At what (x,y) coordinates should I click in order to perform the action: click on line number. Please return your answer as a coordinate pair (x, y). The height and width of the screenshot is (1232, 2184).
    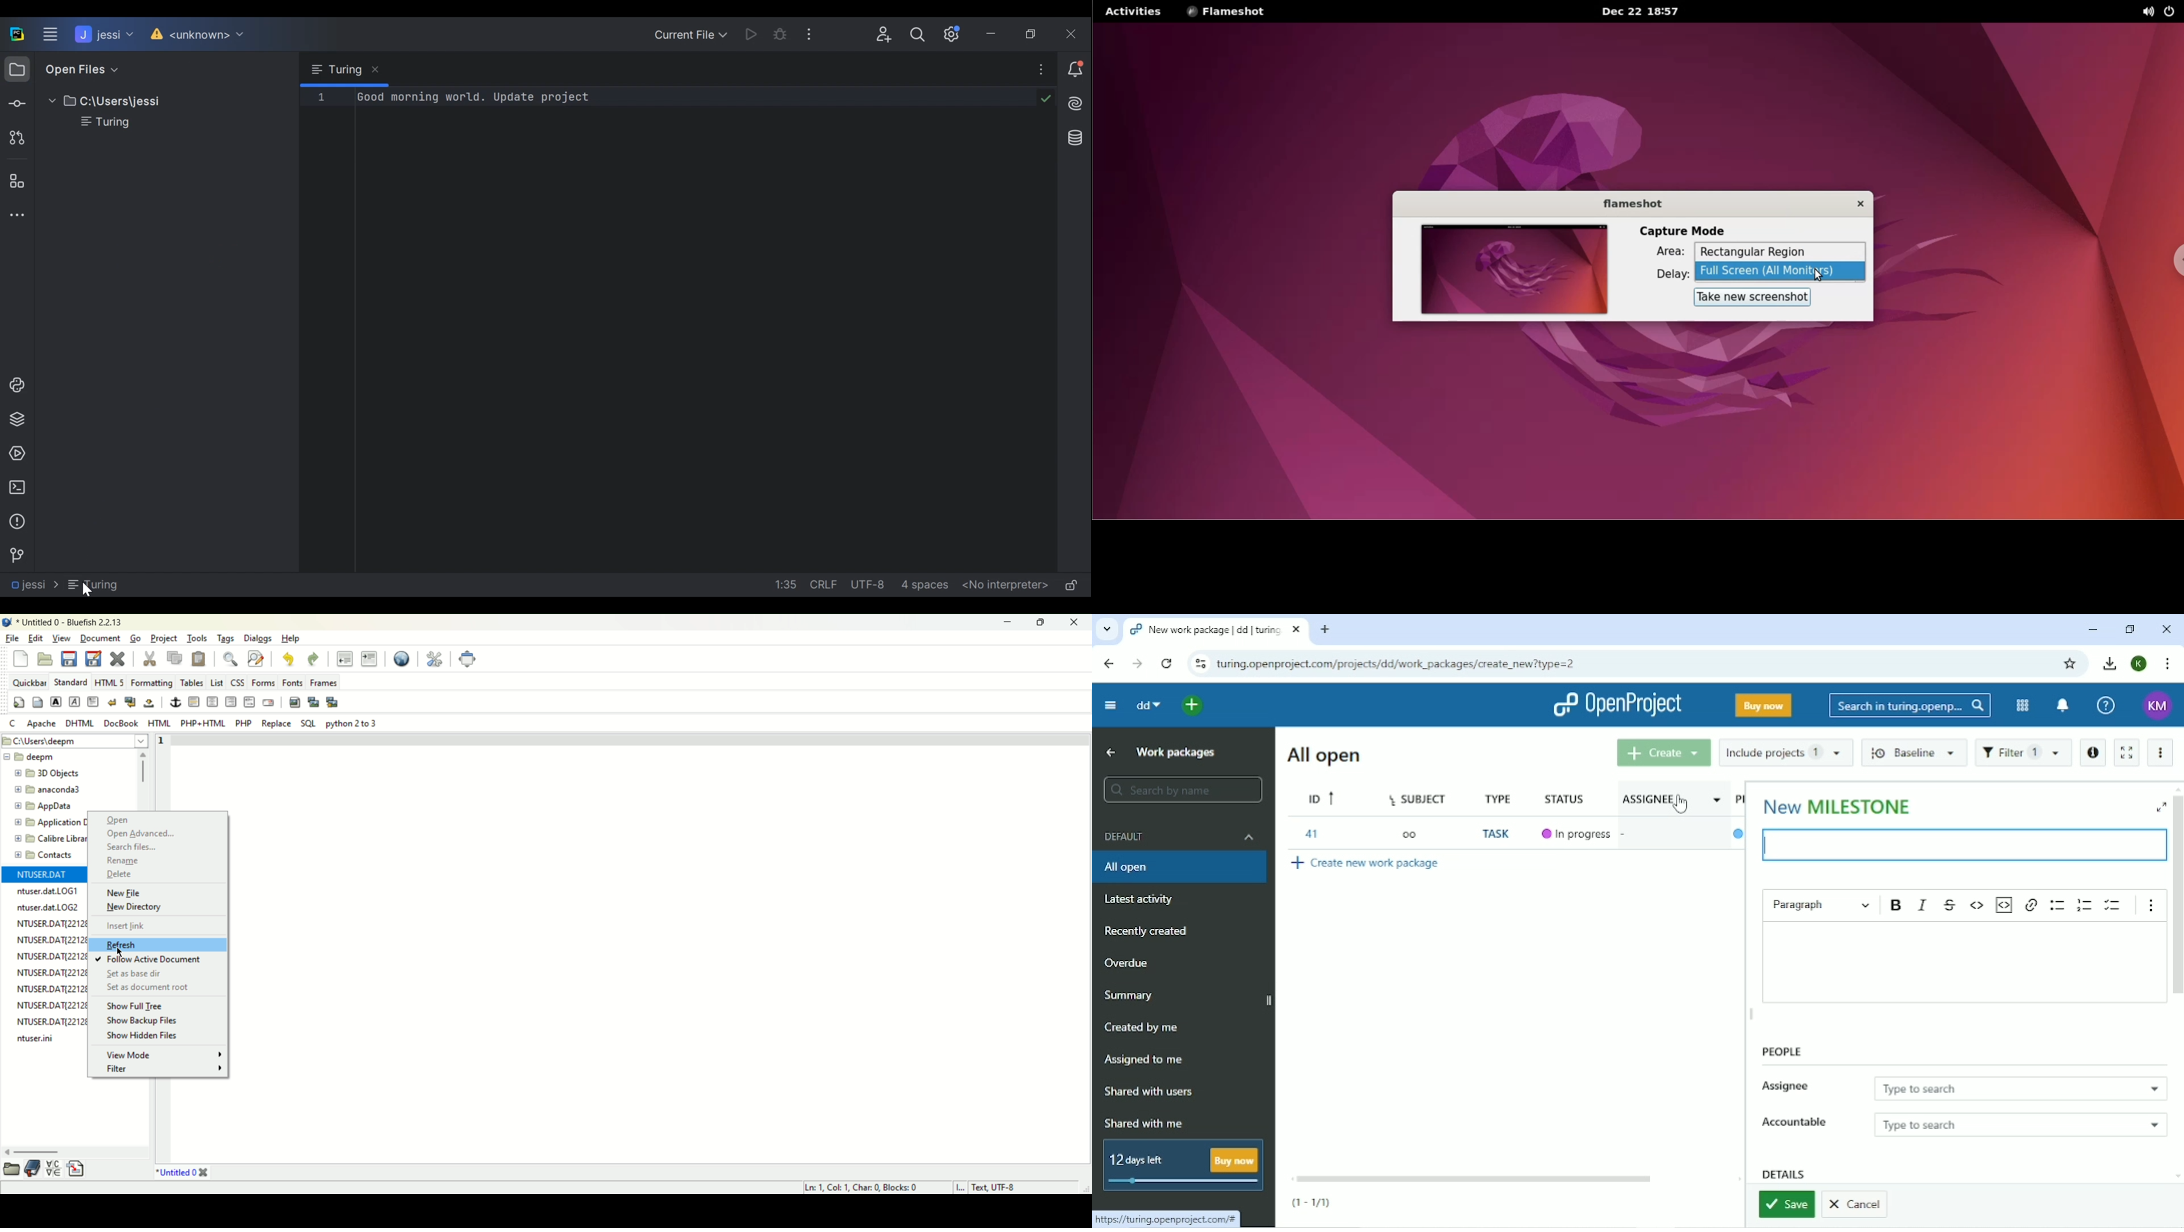
    Looking at the image, I should click on (160, 772).